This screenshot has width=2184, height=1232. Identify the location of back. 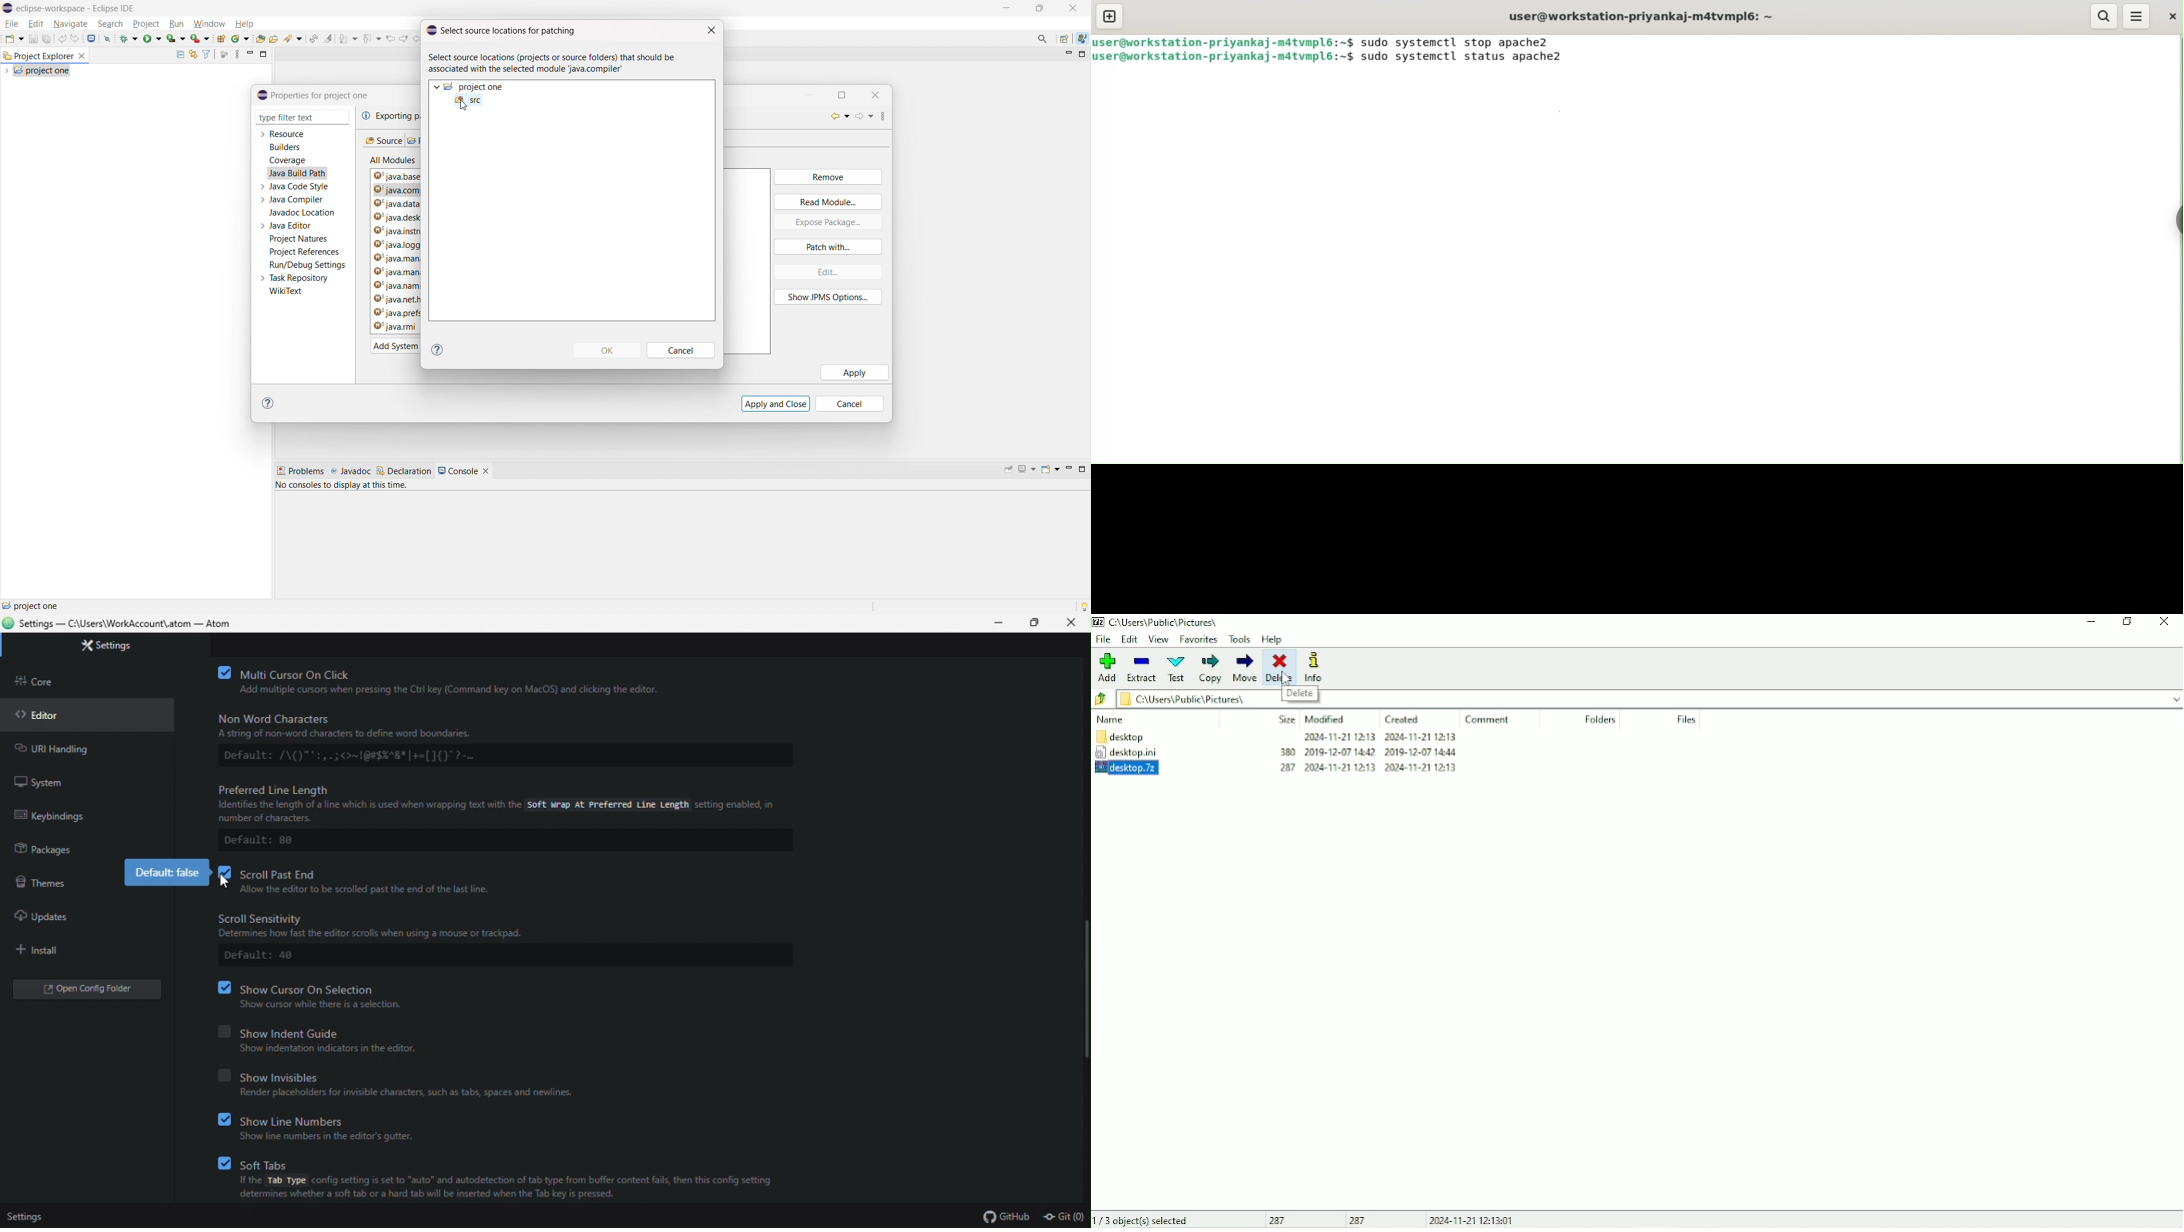
(837, 116).